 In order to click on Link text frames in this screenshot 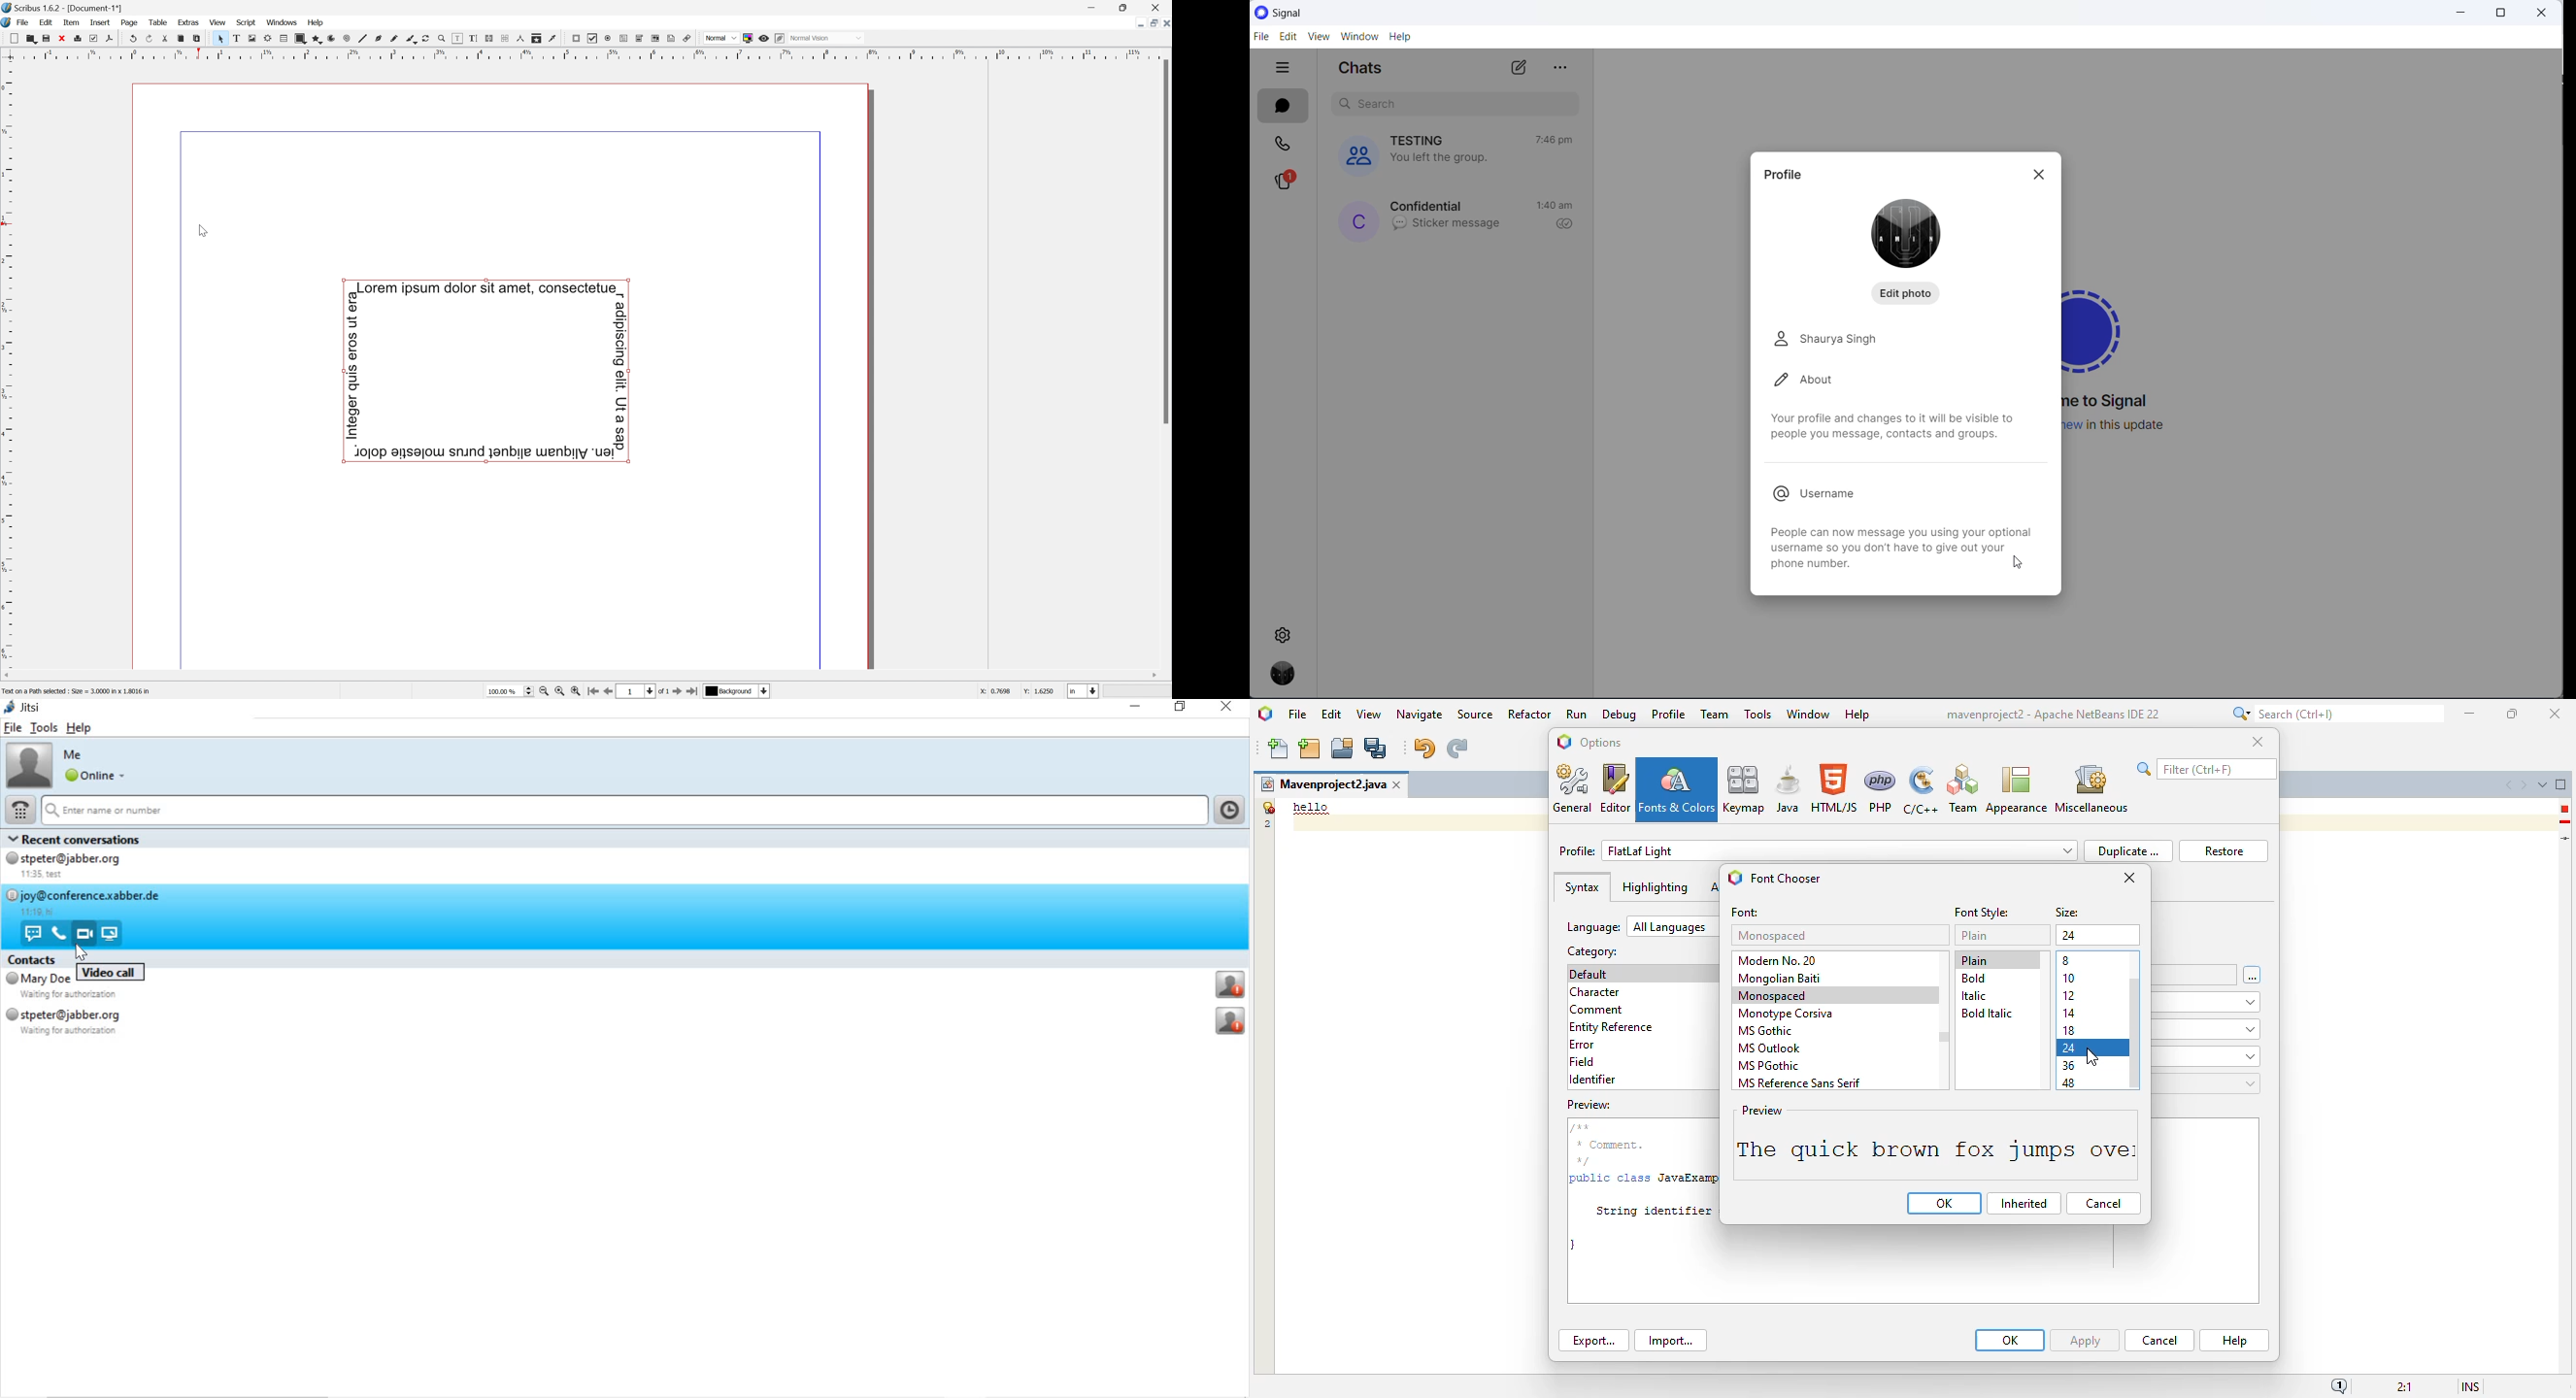, I will do `click(488, 37)`.